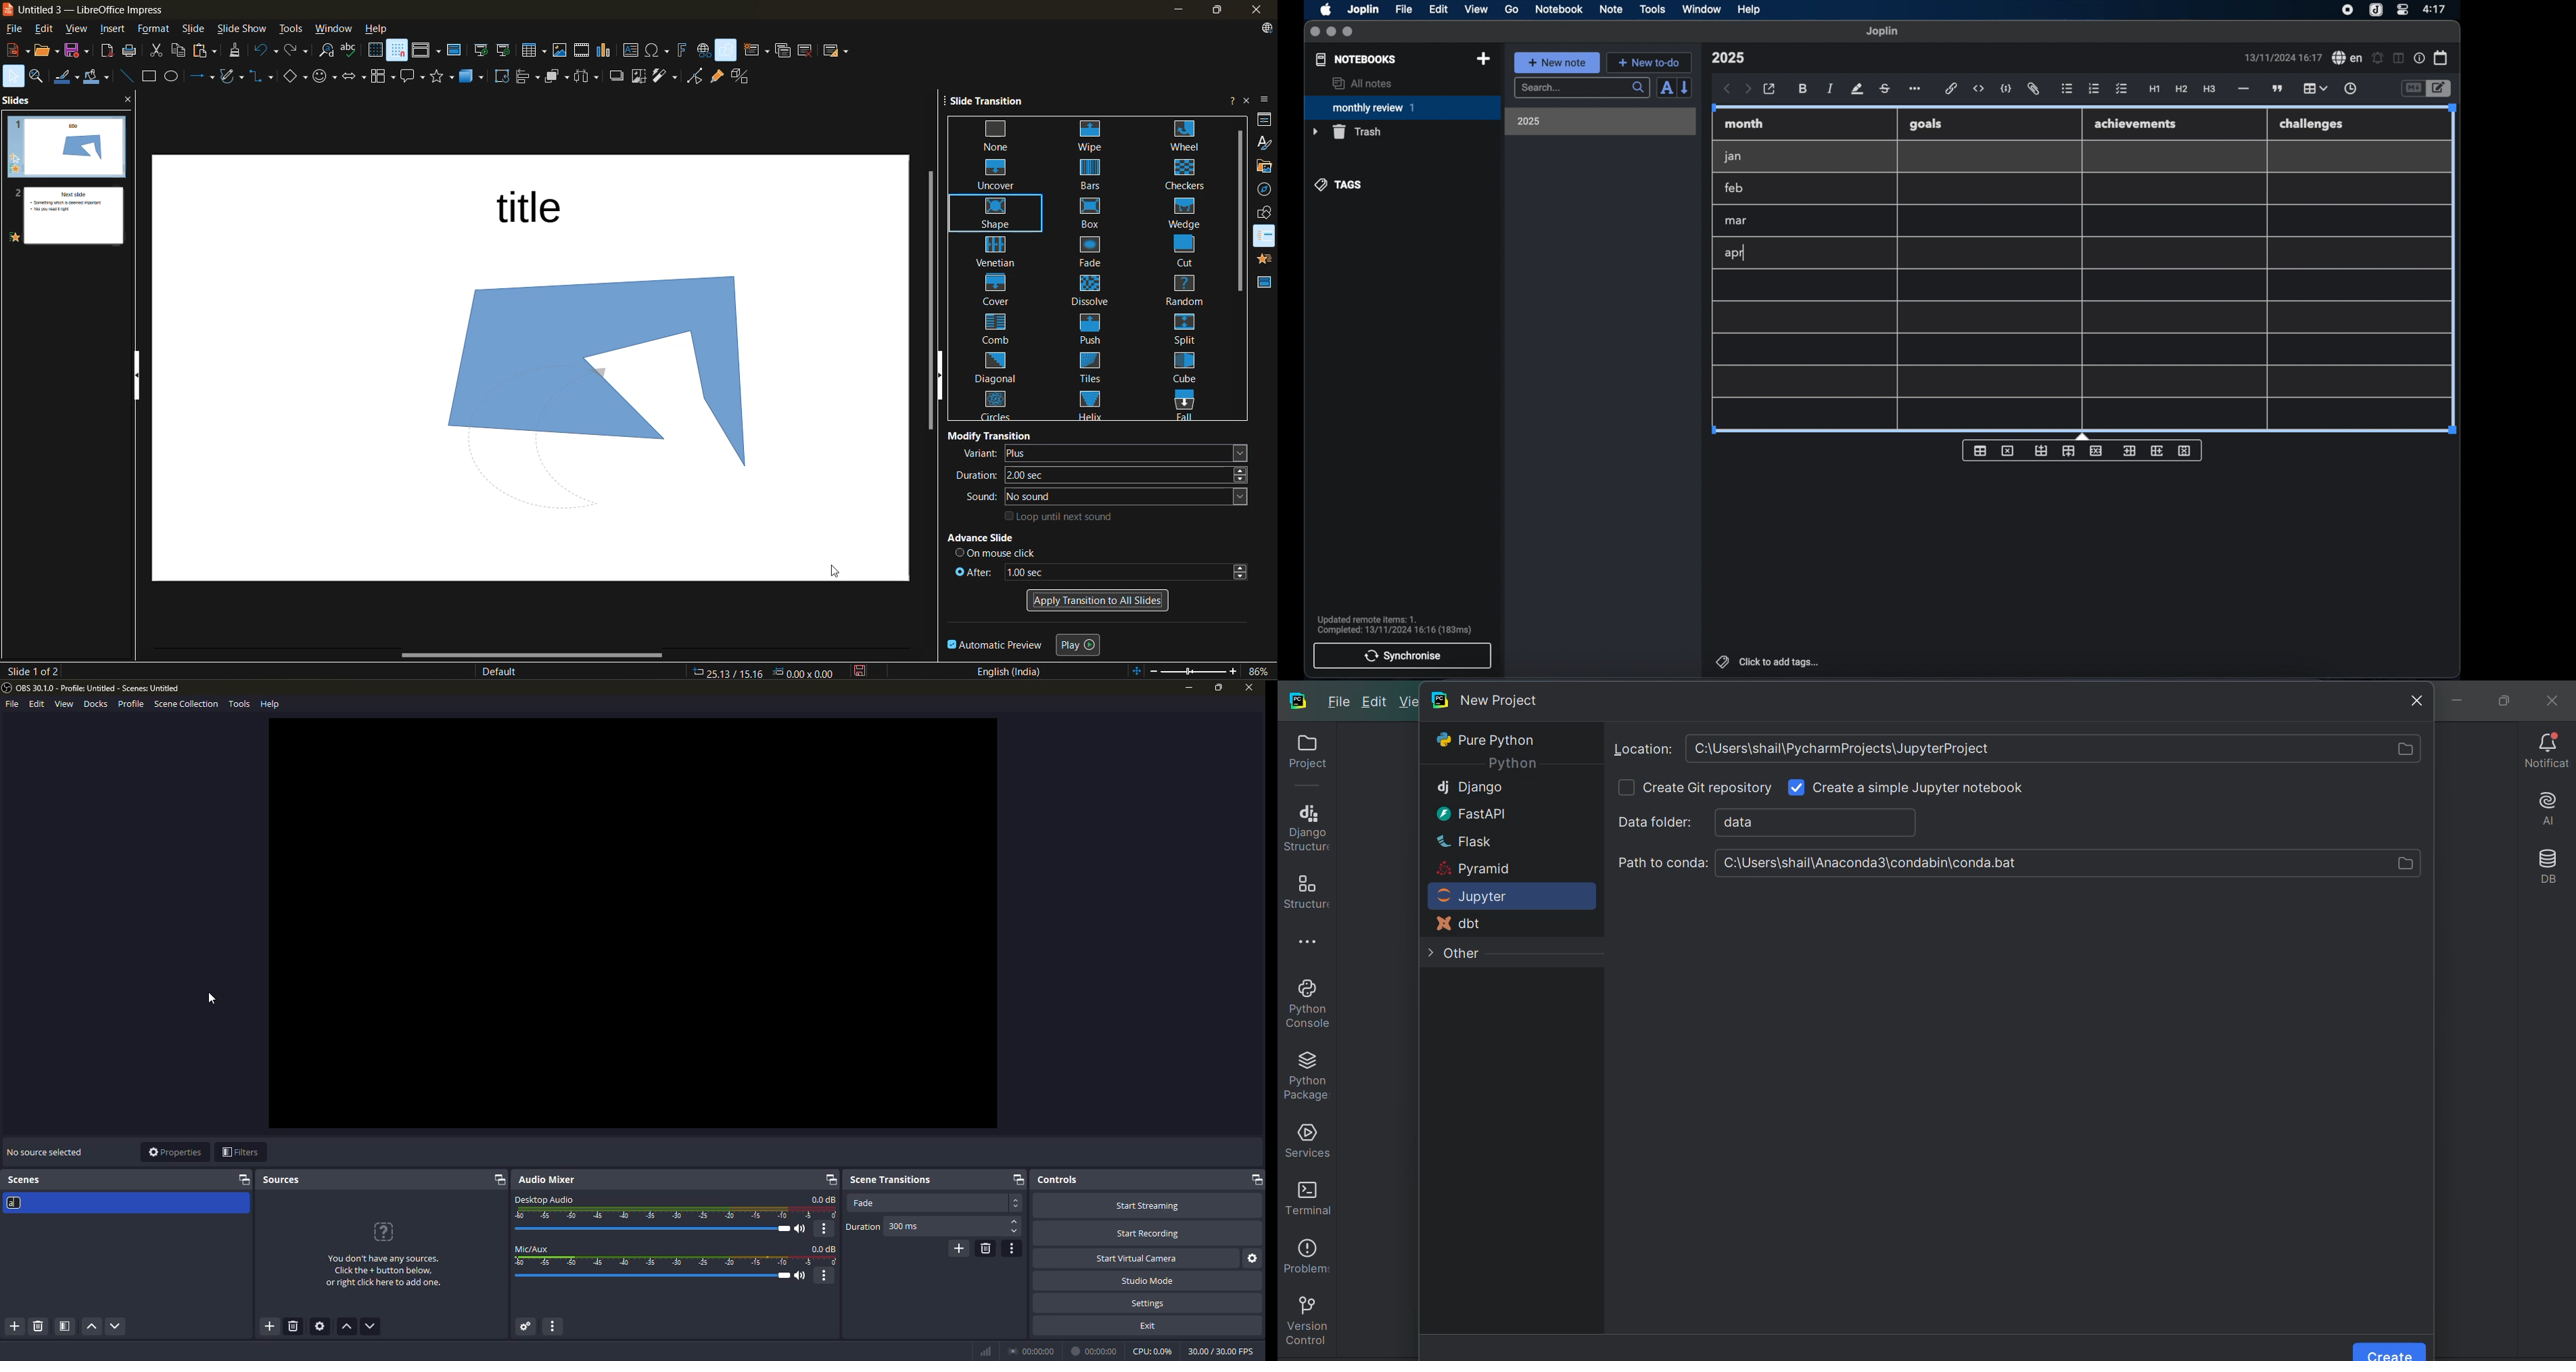 This screenshot has height=1372, width=2576. Describe the element at coordinates (1831, 88) in the screenshot. I see `italic` at that location.